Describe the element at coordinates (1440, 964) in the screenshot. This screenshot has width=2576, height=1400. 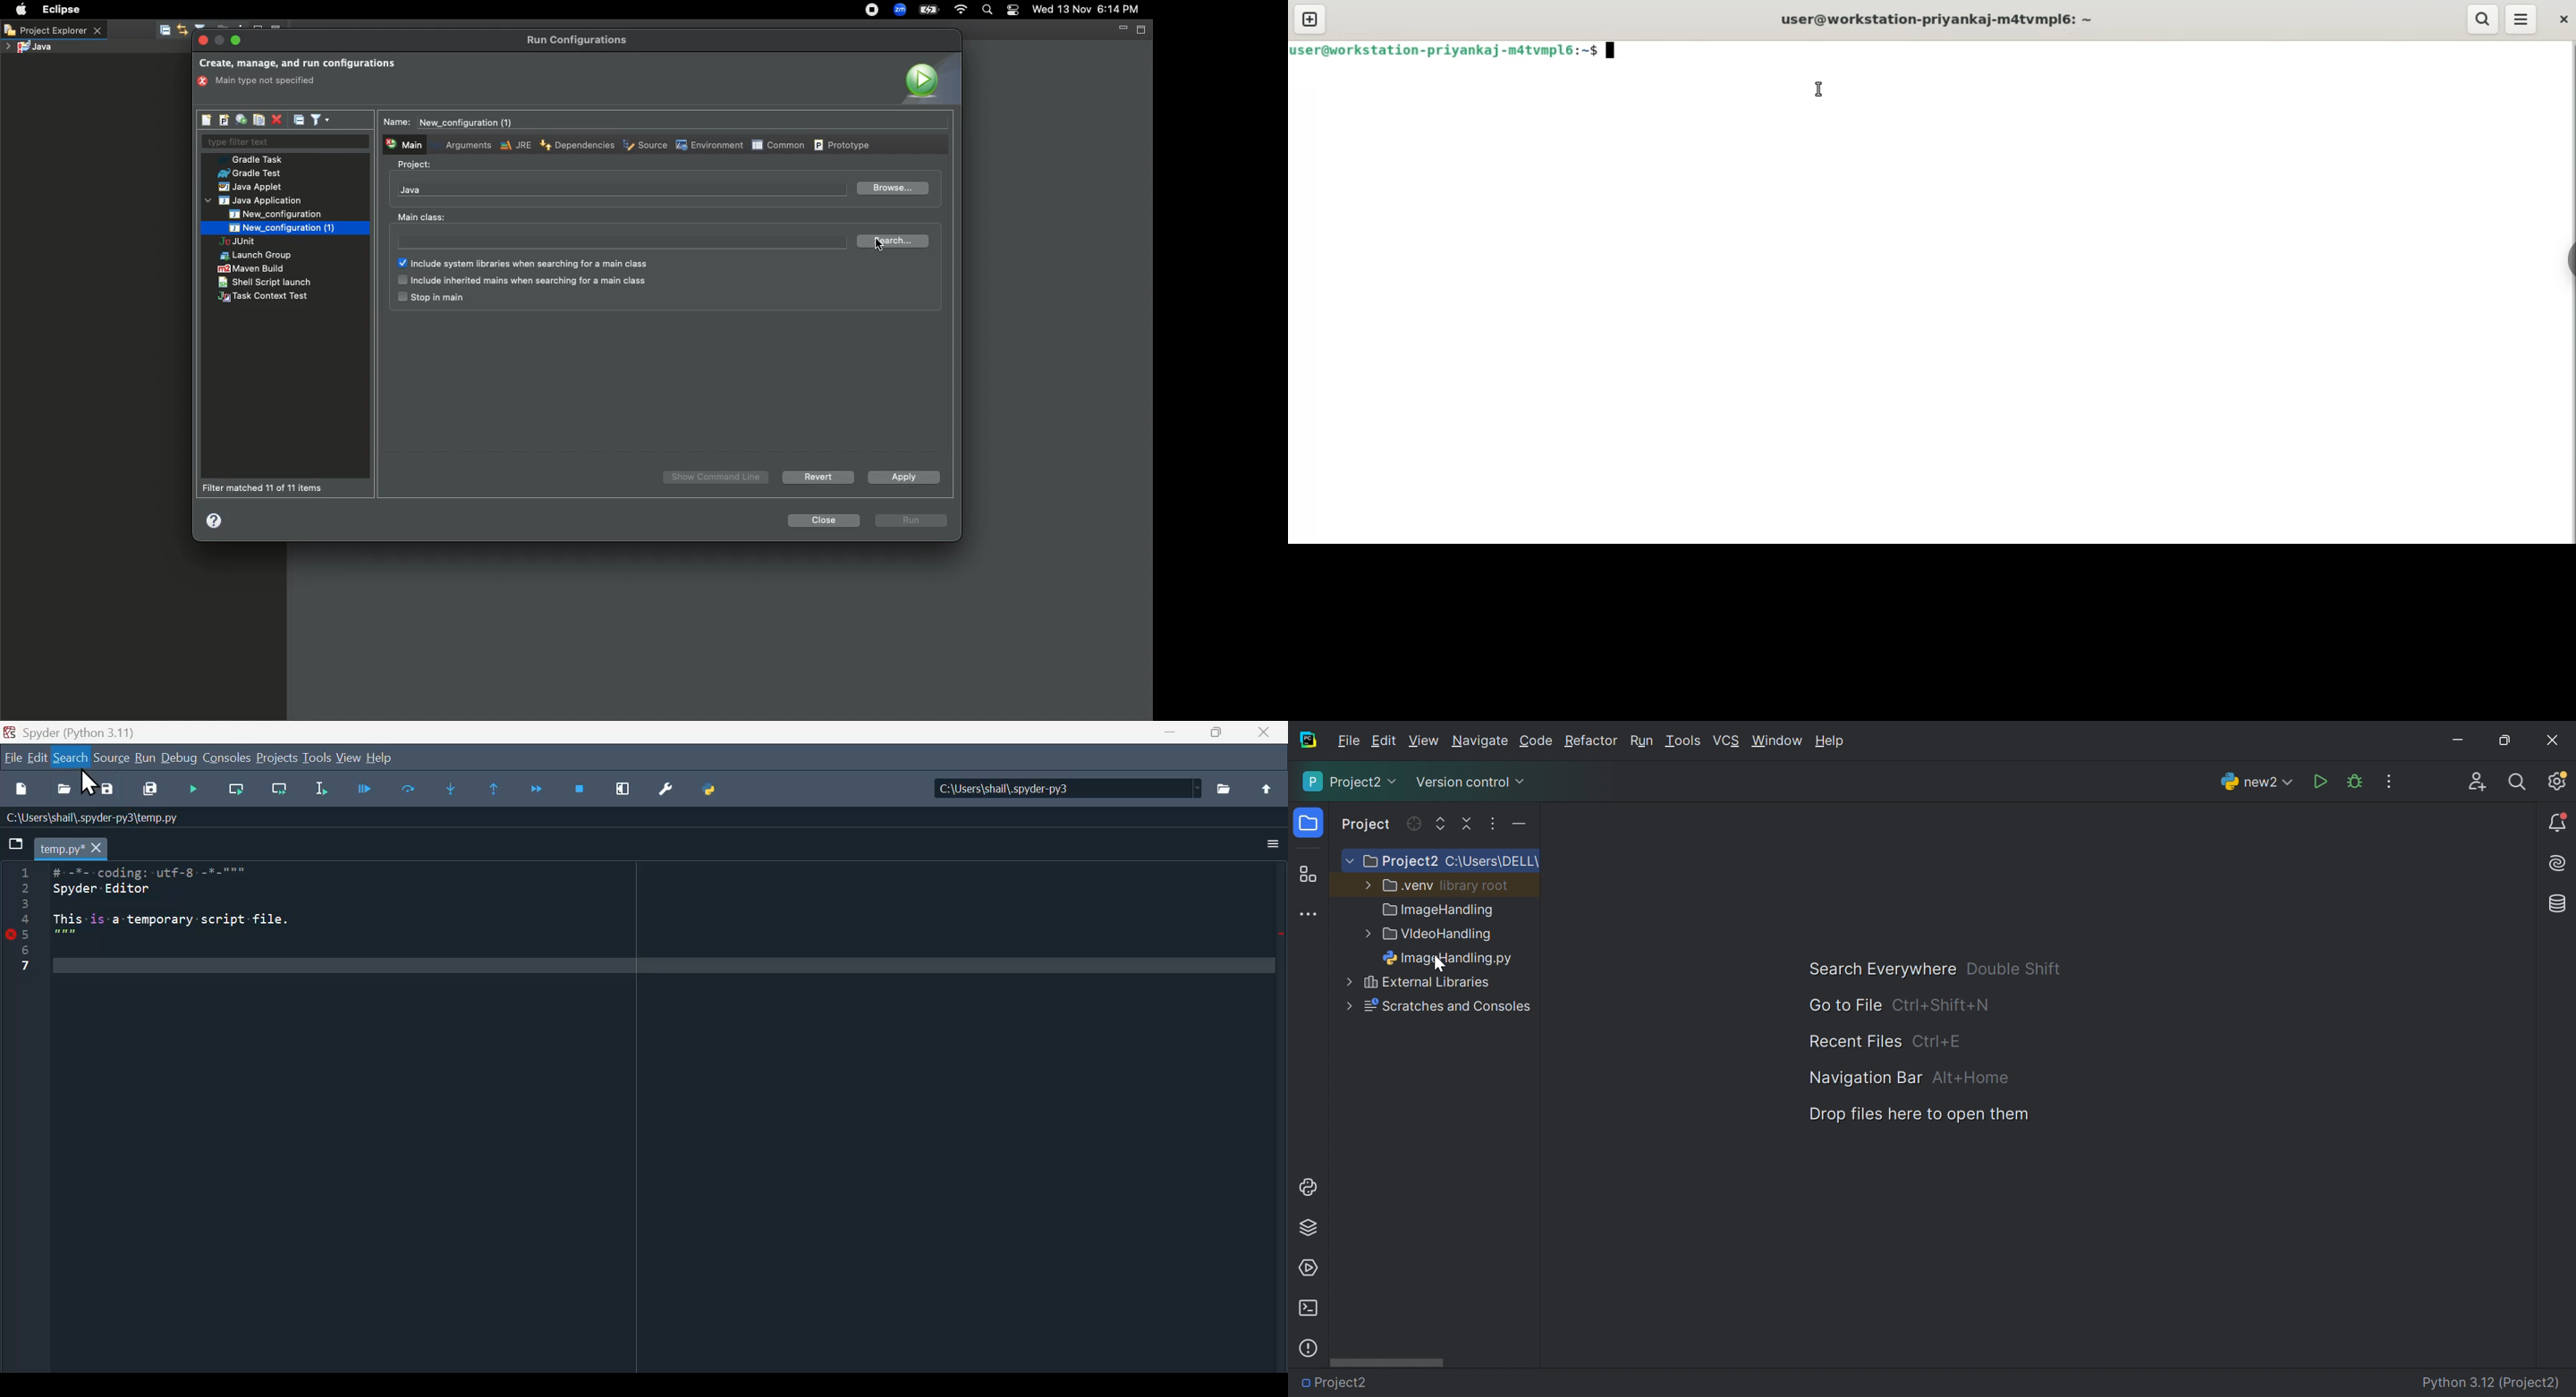
I see `Cursor` at that location.